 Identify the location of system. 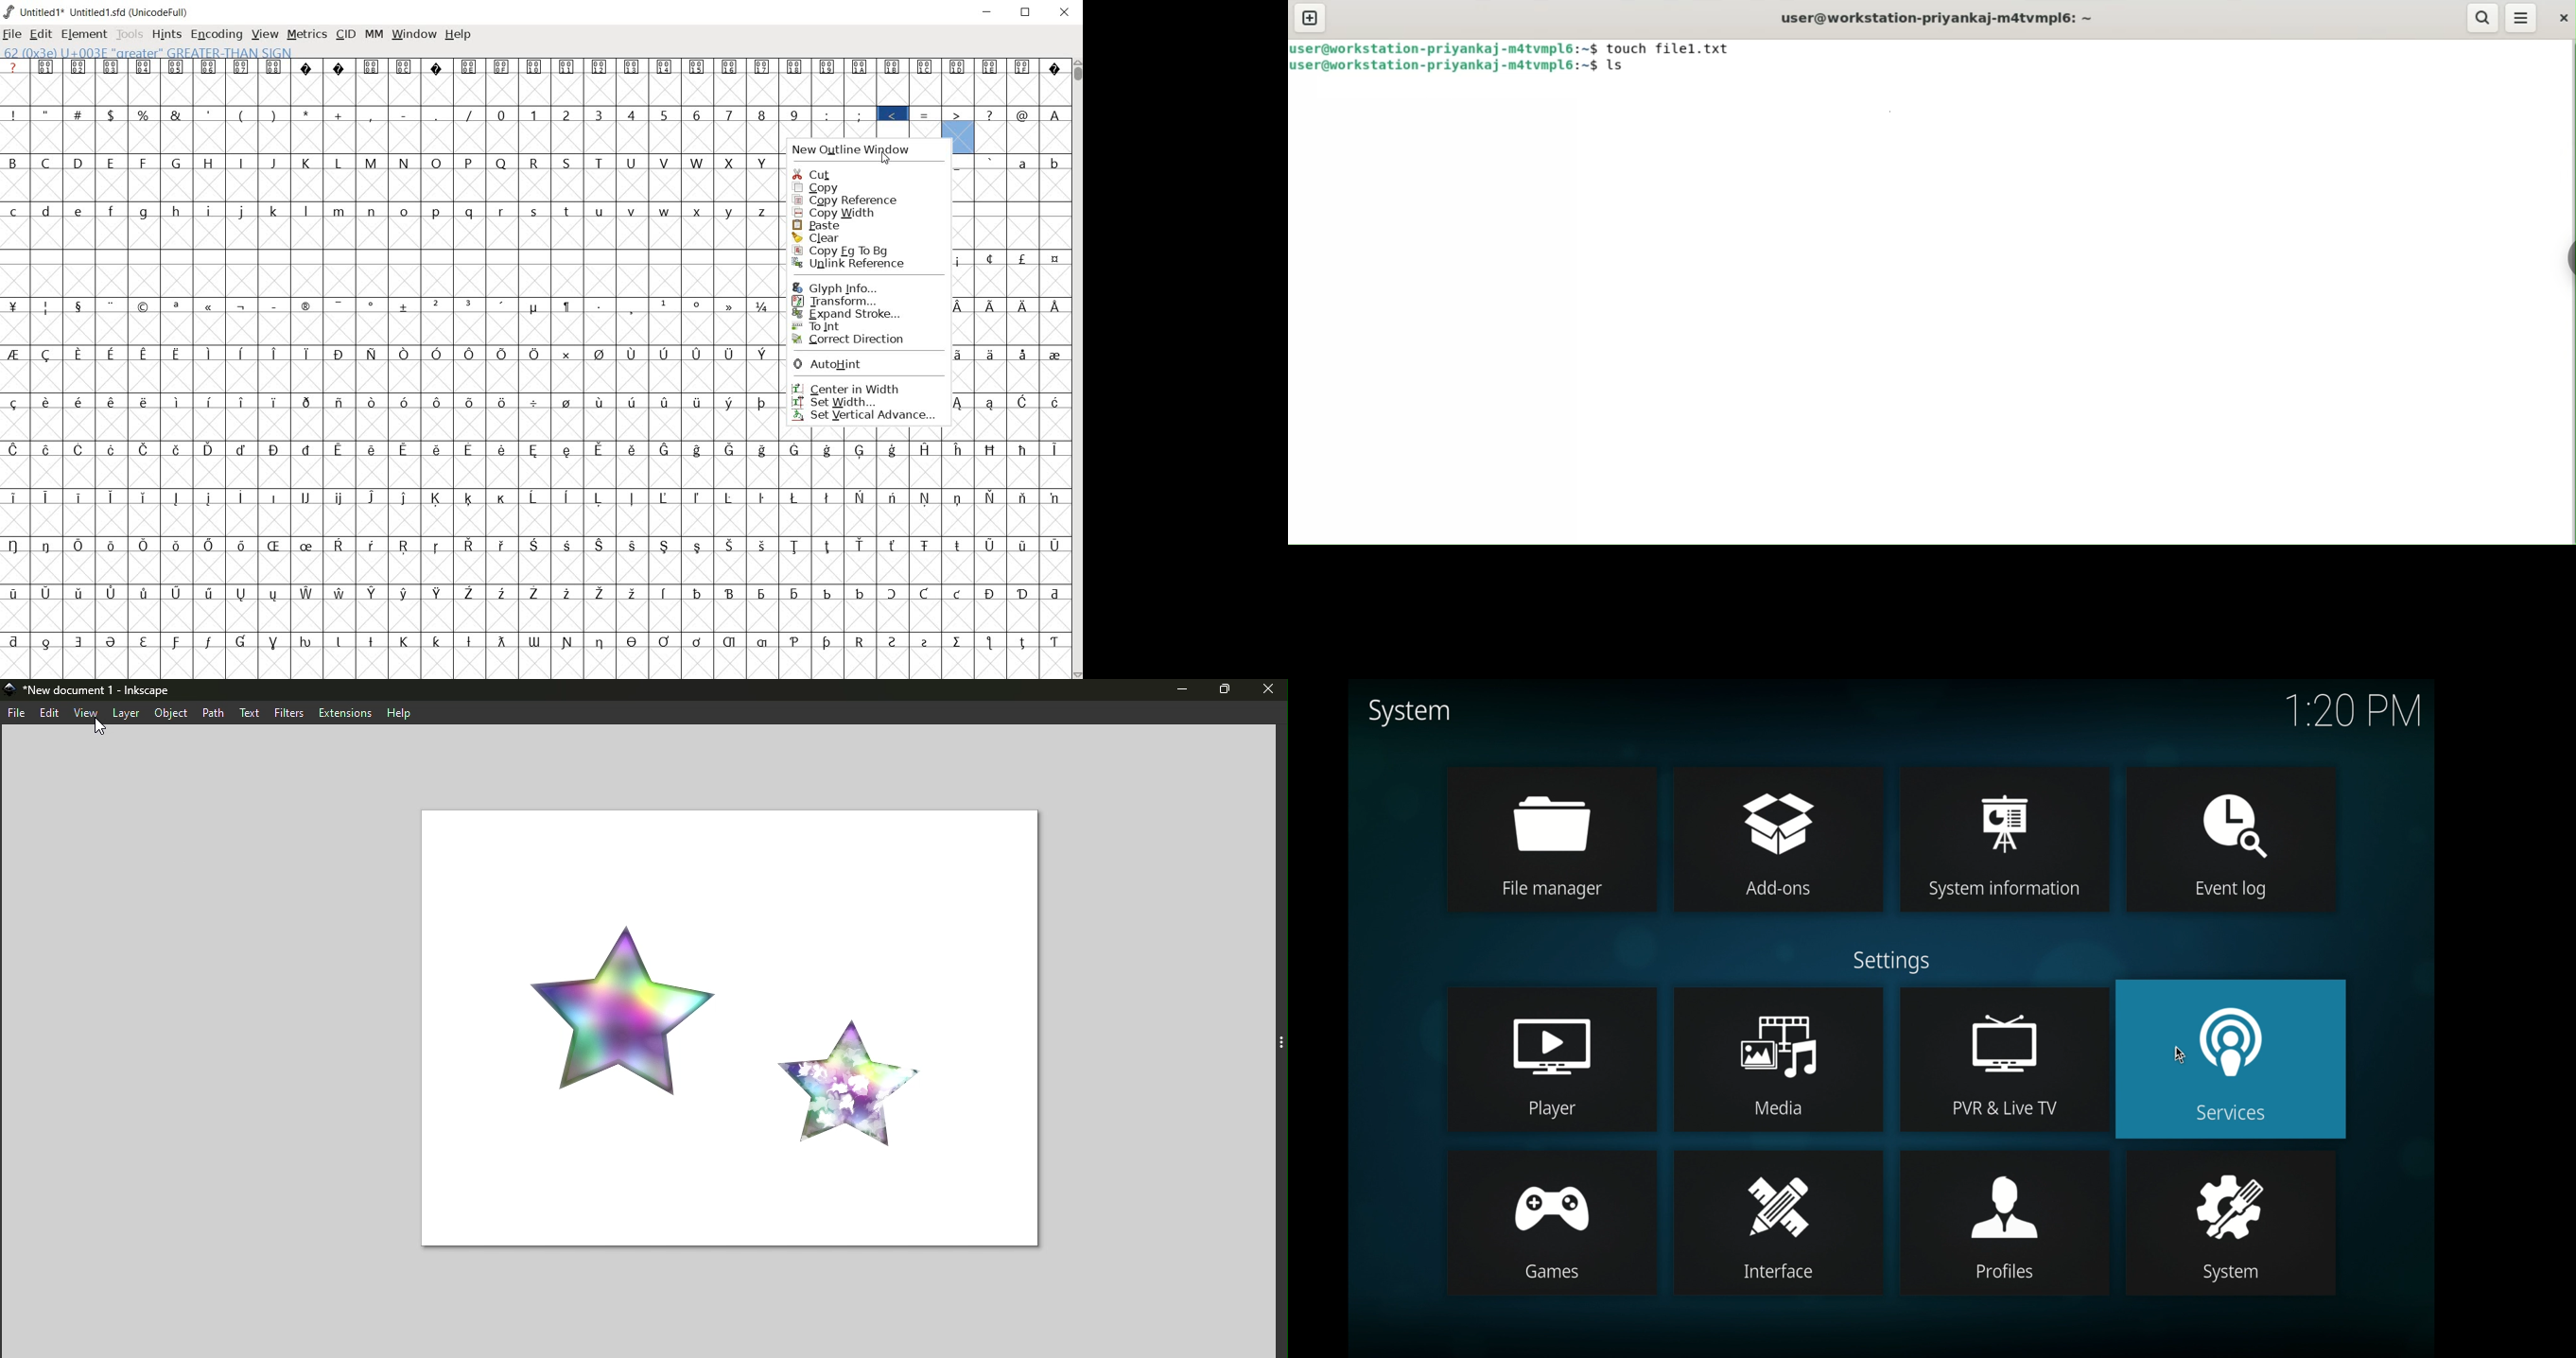
(1409, 712).